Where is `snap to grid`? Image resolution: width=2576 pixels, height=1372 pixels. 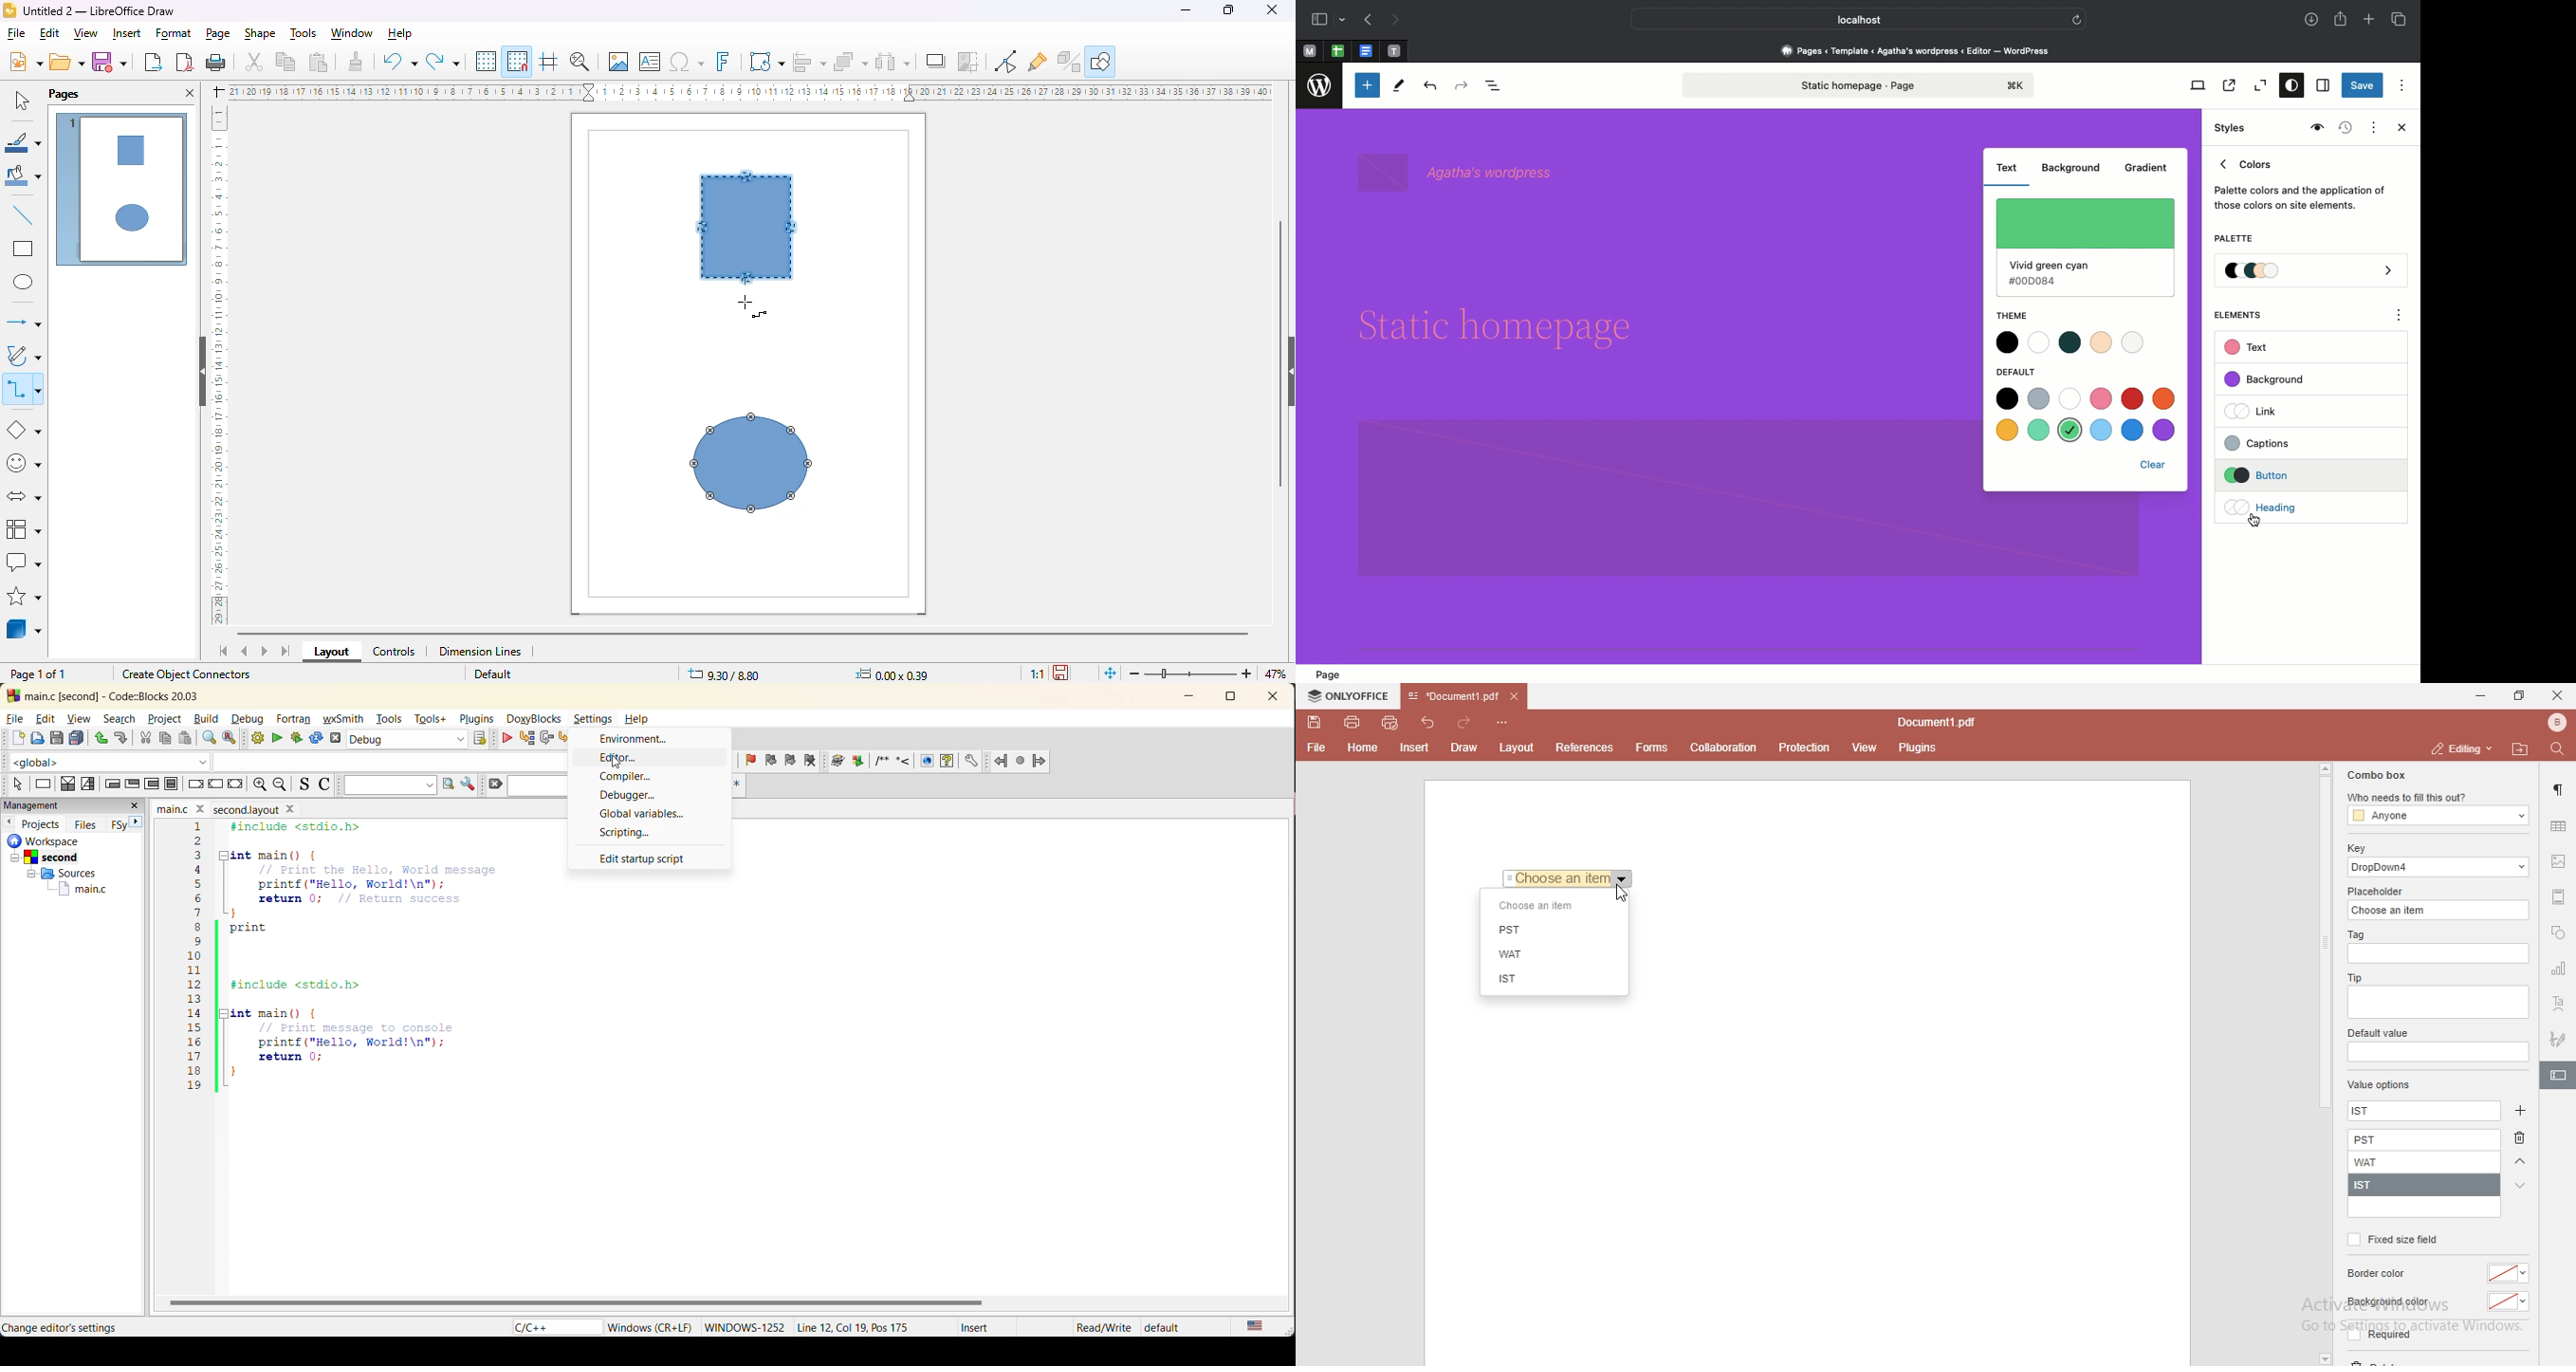
snap to grid is located at coordinates (518, 61).